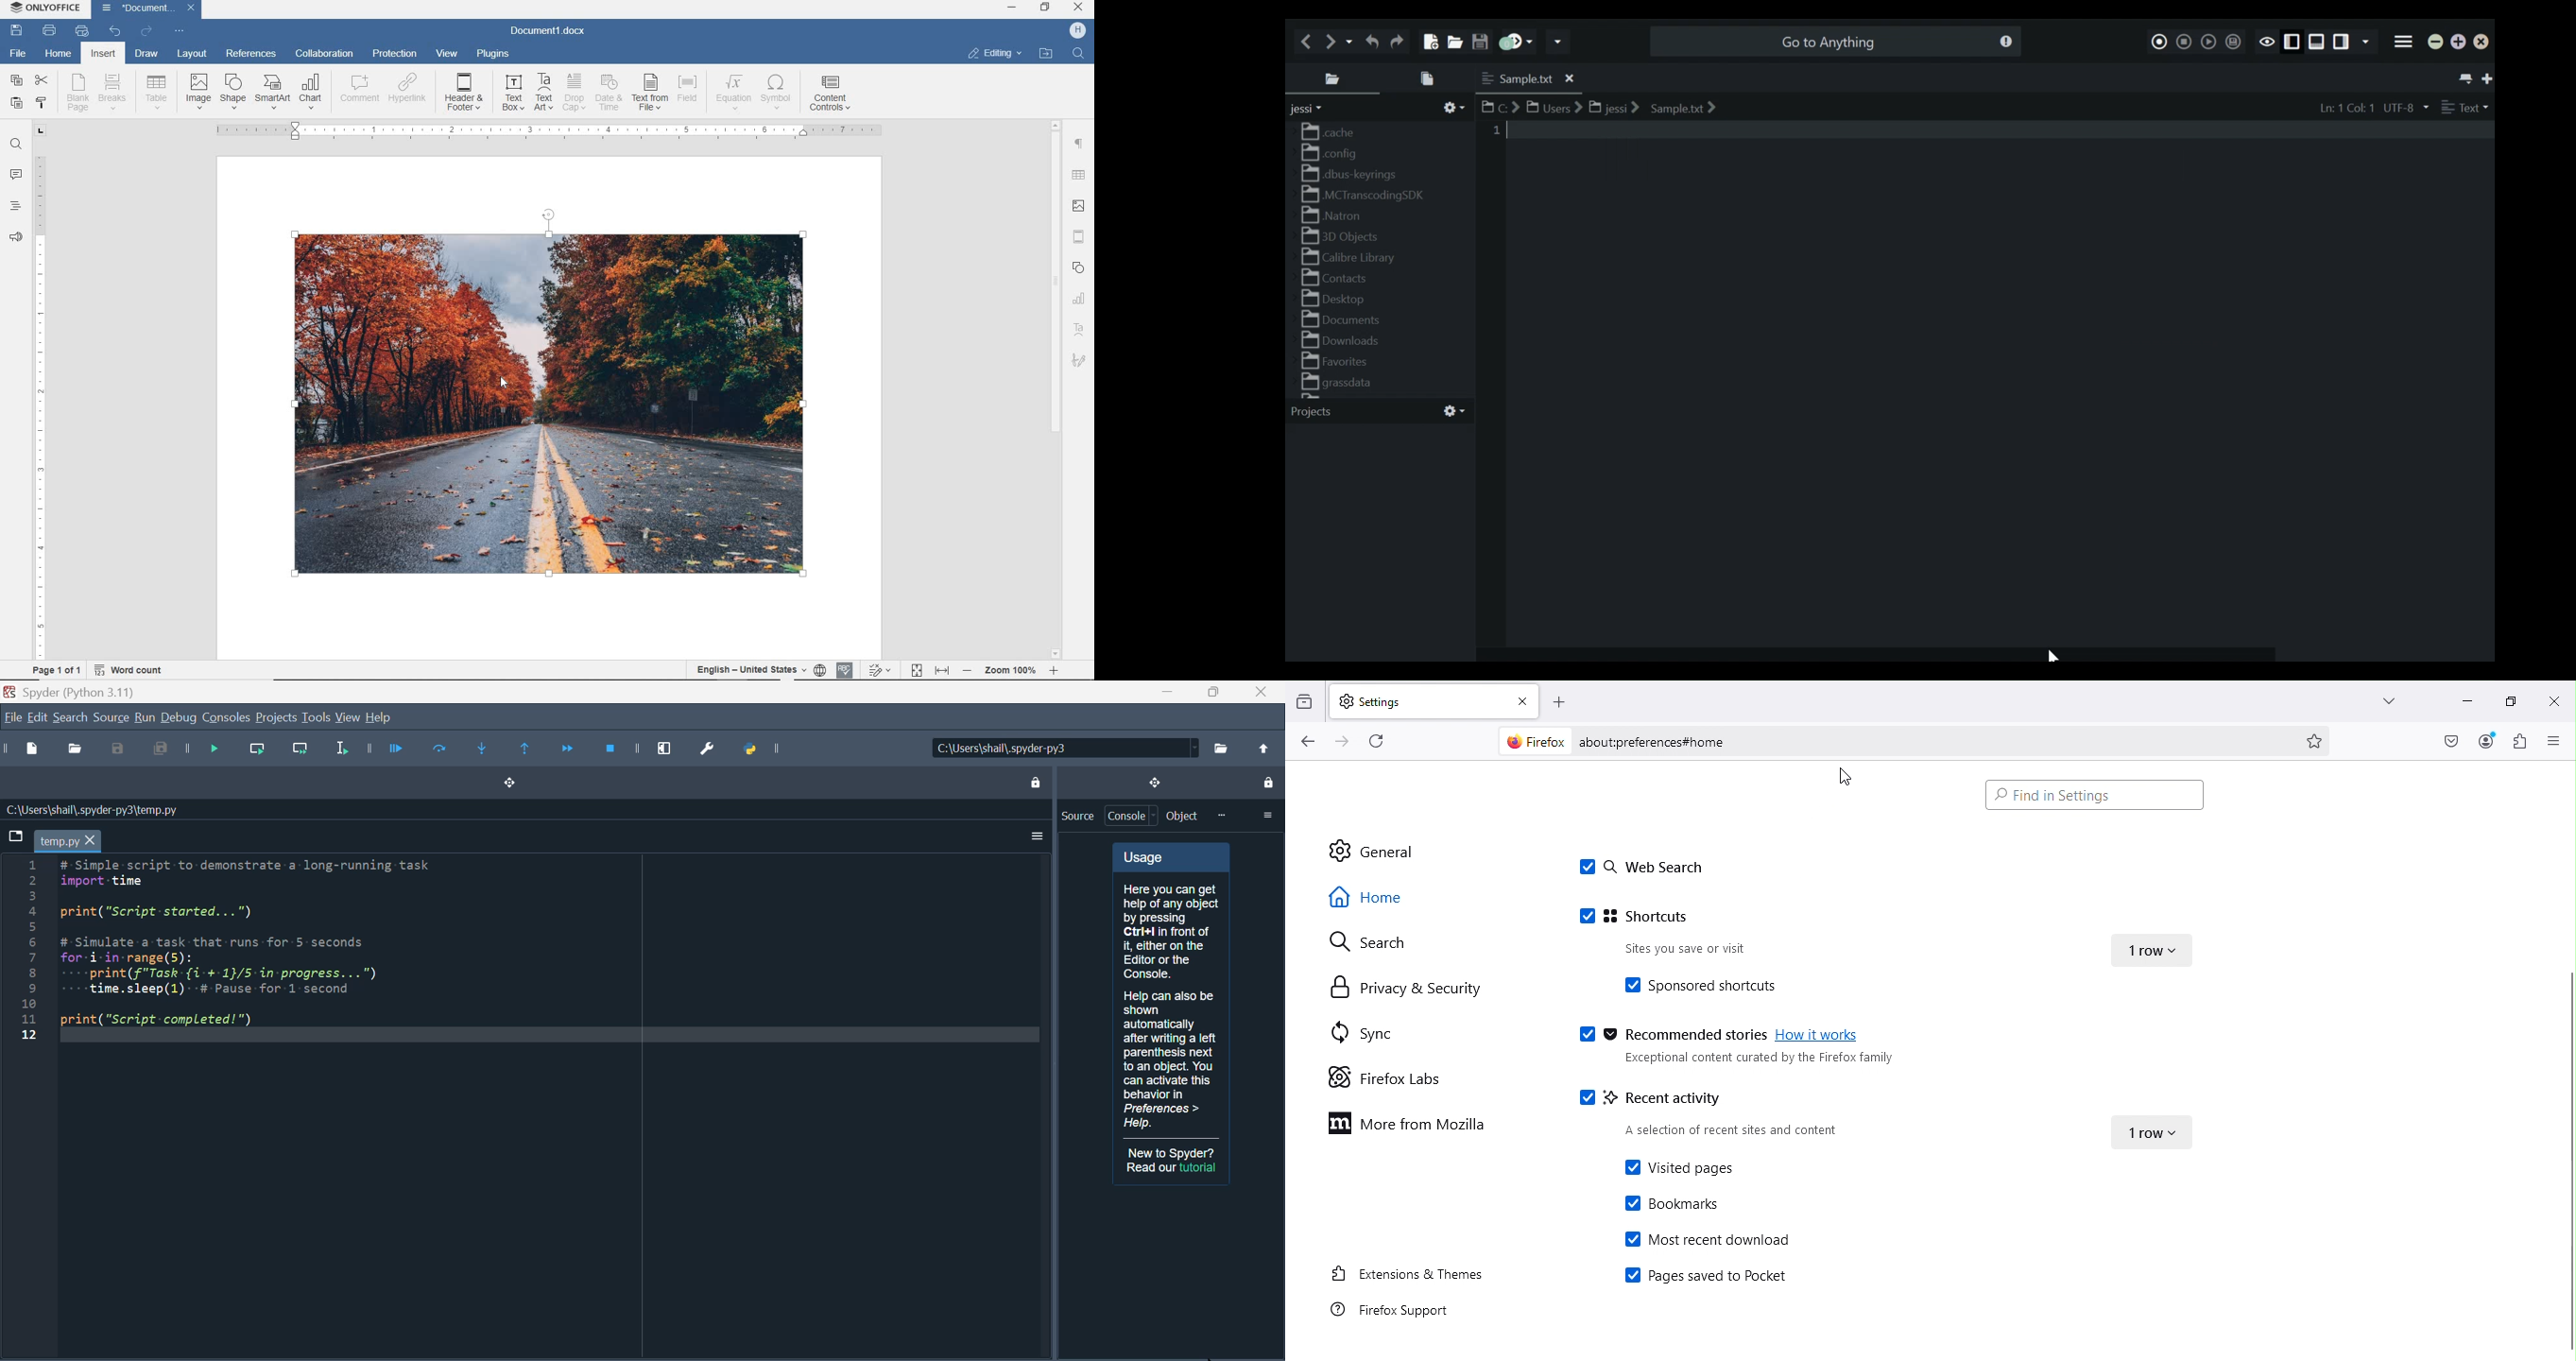 This screenshot has height=1372, width=2576. What do you see at coordinates (1183, 816) in the screenshot?
I see `Object` at bounding box center [1183, 816].